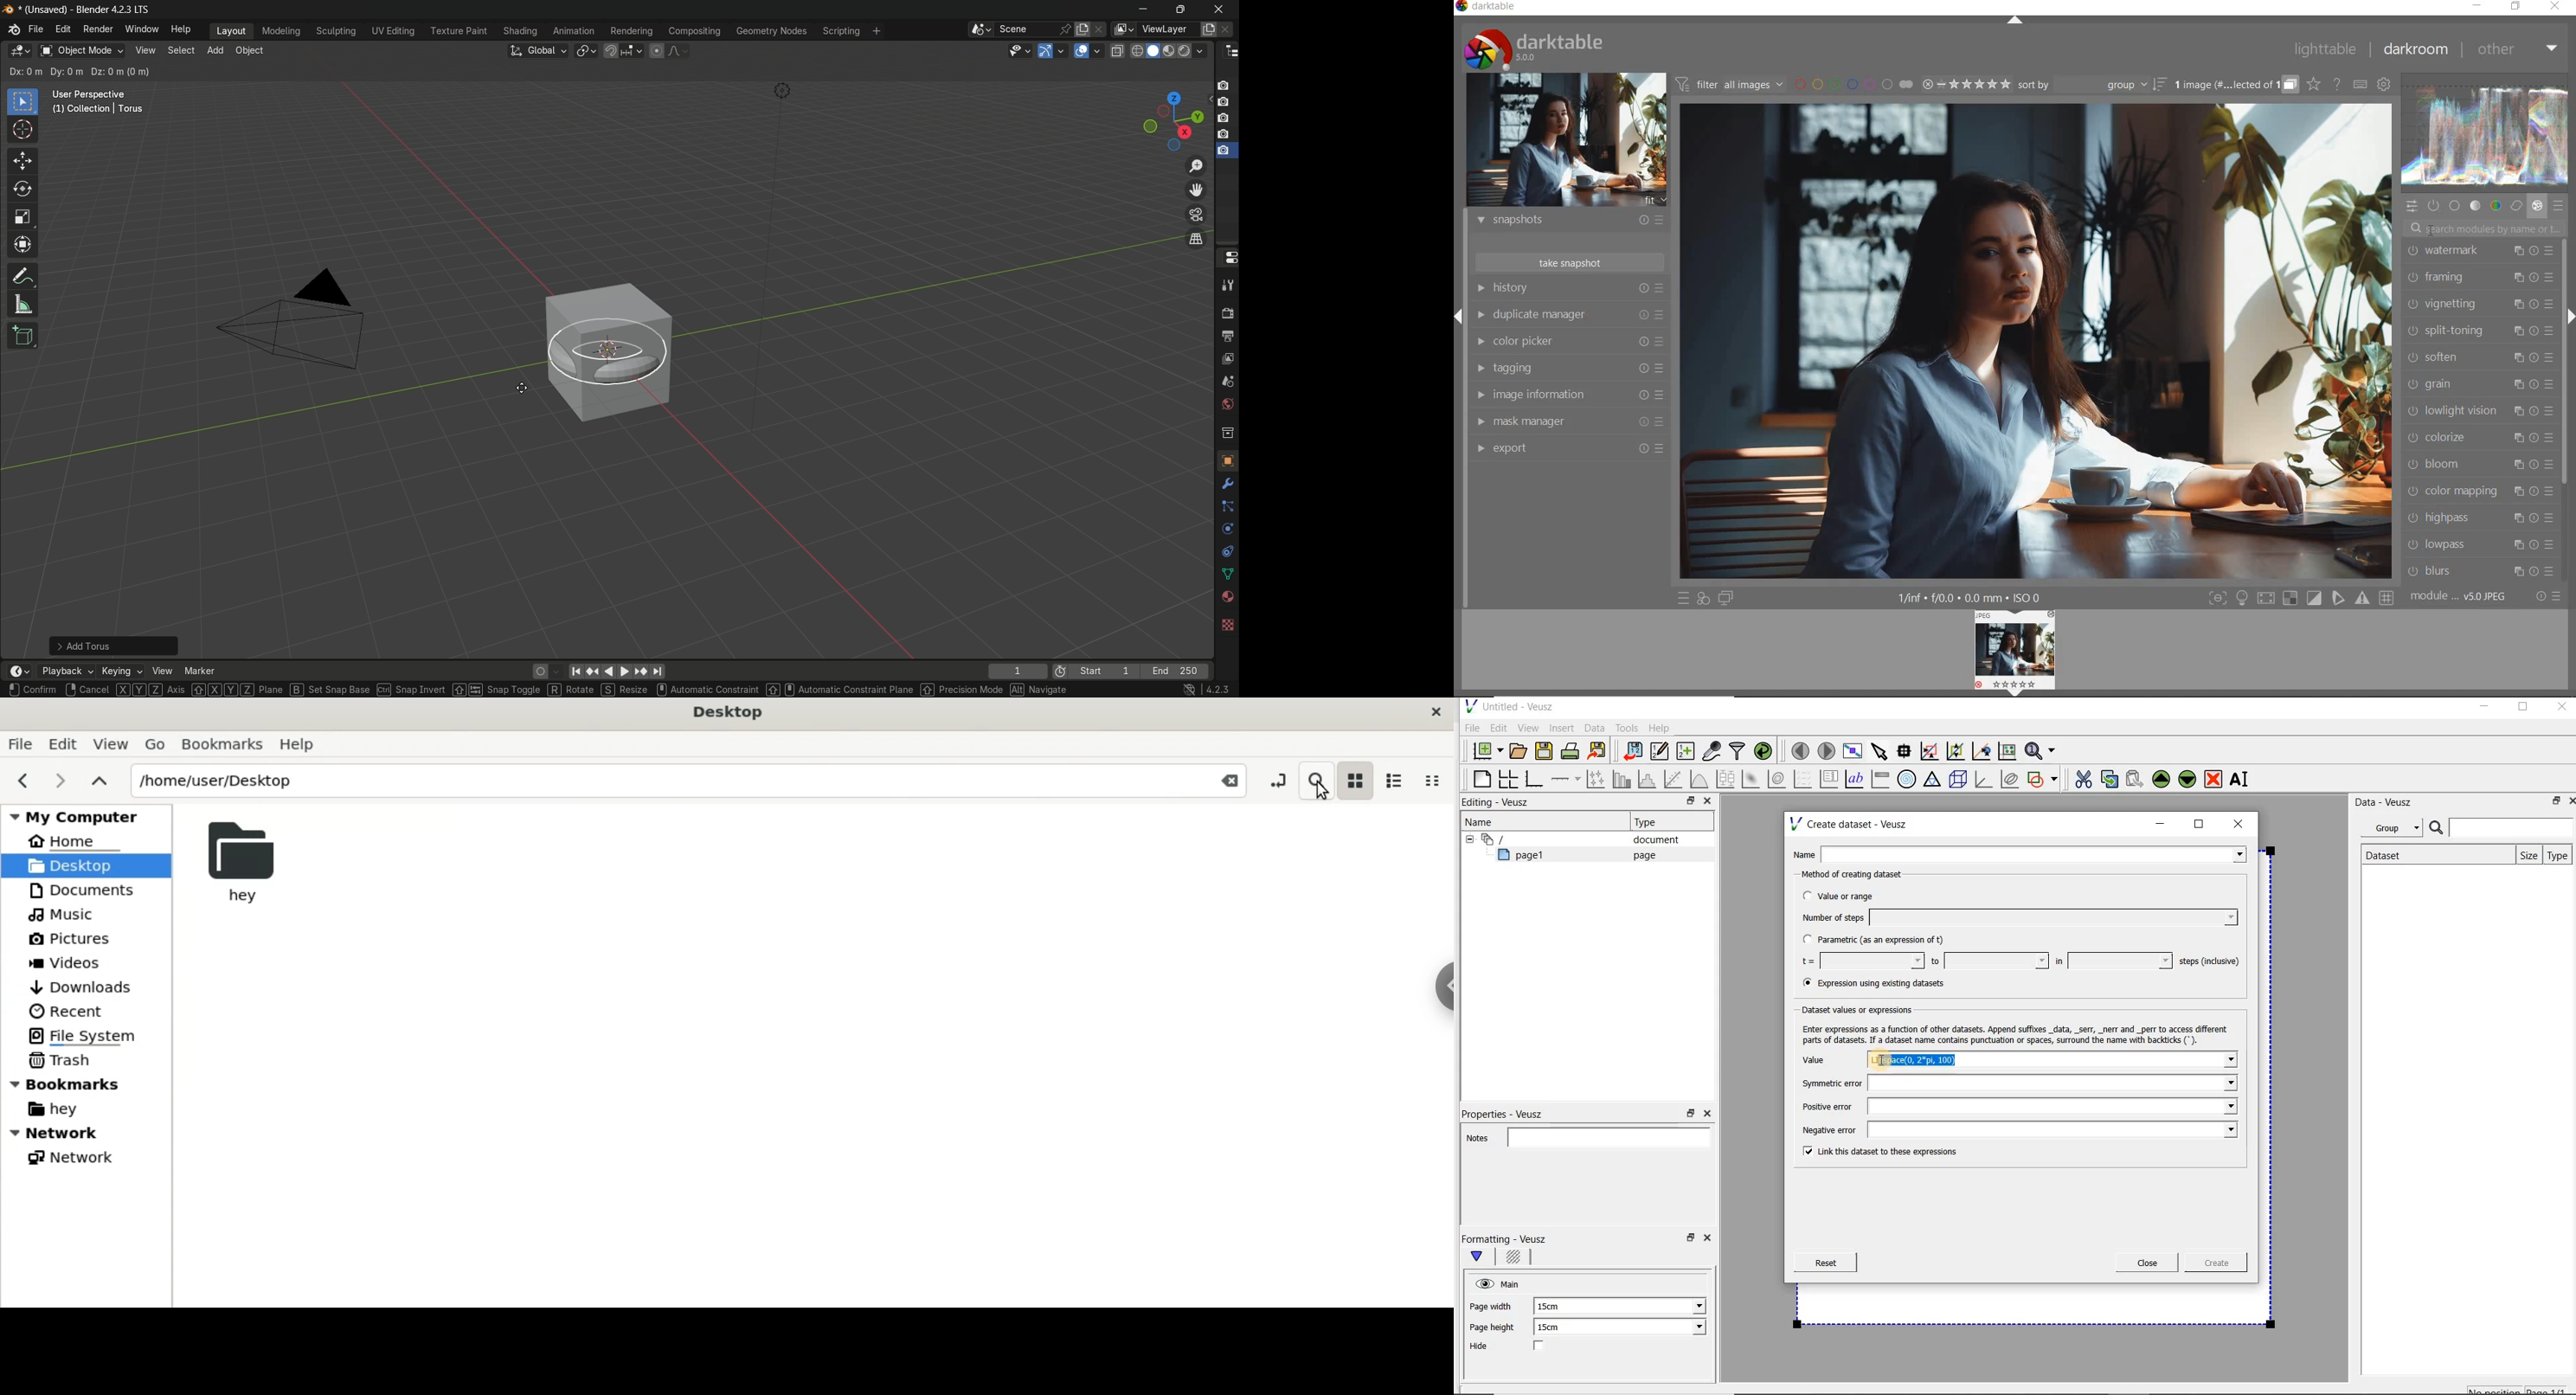 This screenshot has height=1400, width=2576. What do you see at coordinates (1686, 752) in the screenshot?
I see `create new datasets using ranges, parametrically or as functions of existing datasets` at bounding box center [1686, 752].